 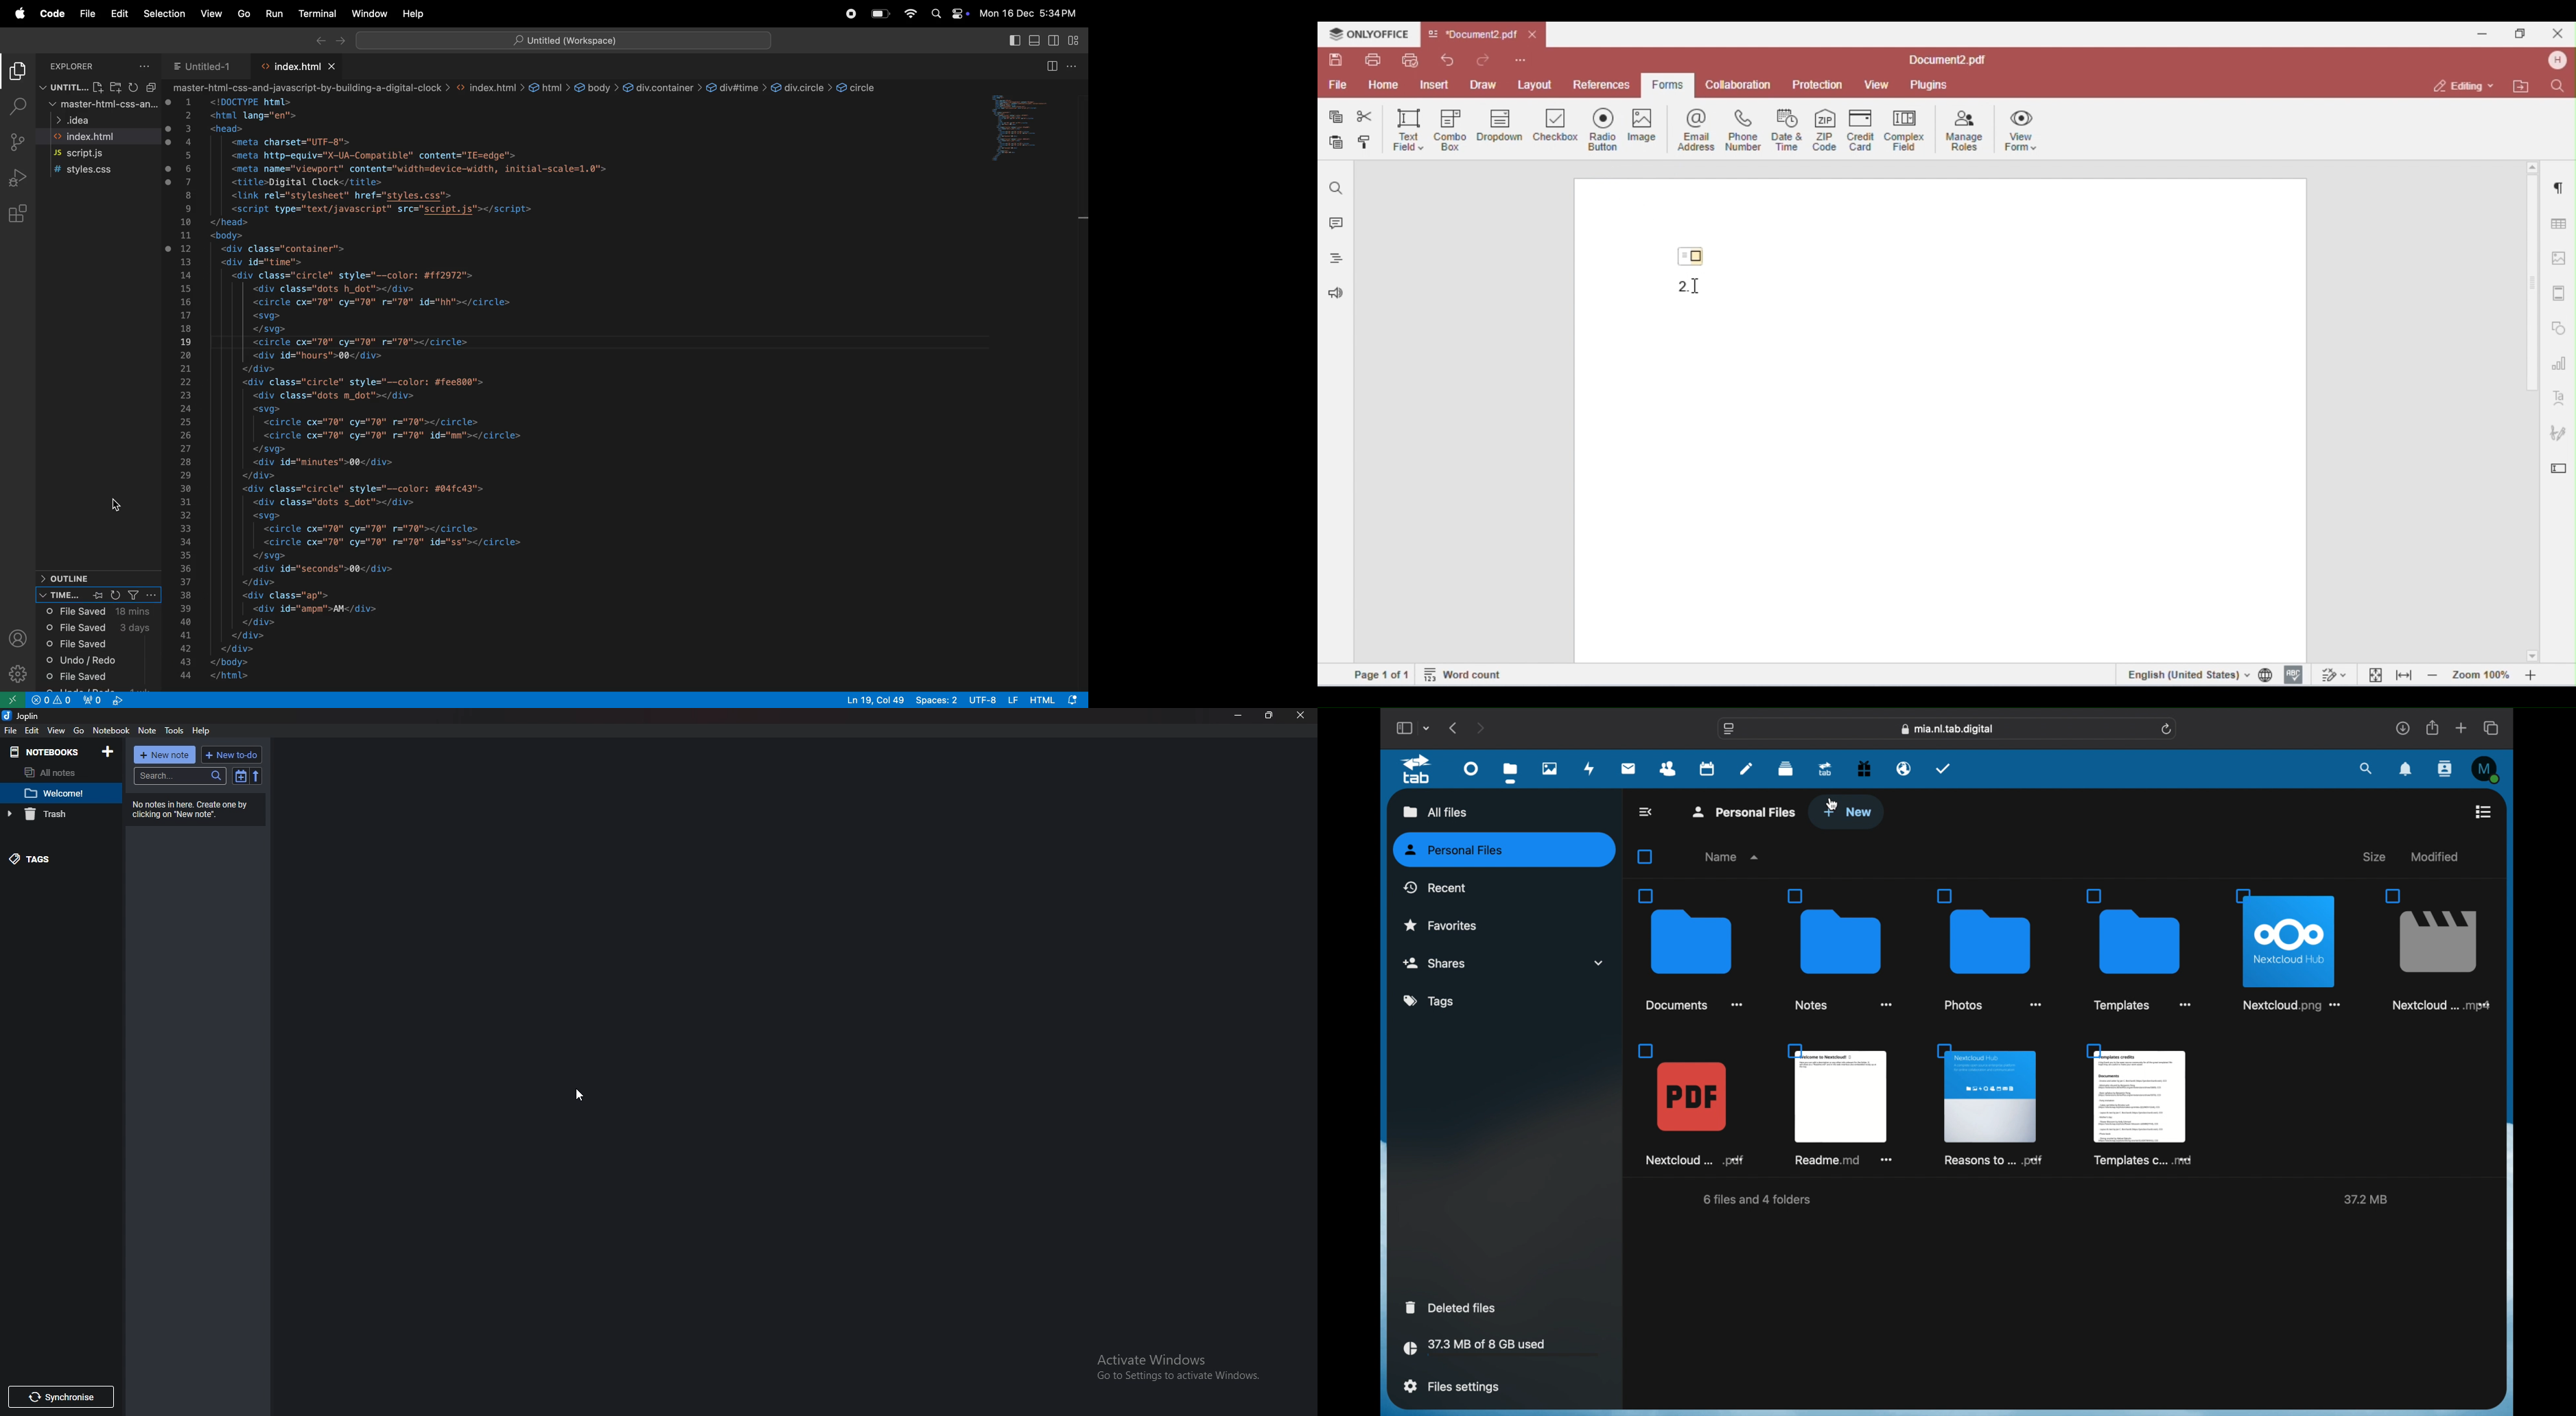 What do you see at coordinates (257, 622) in the screenshot?
I see `</div>` at bounding box center [257, 622].